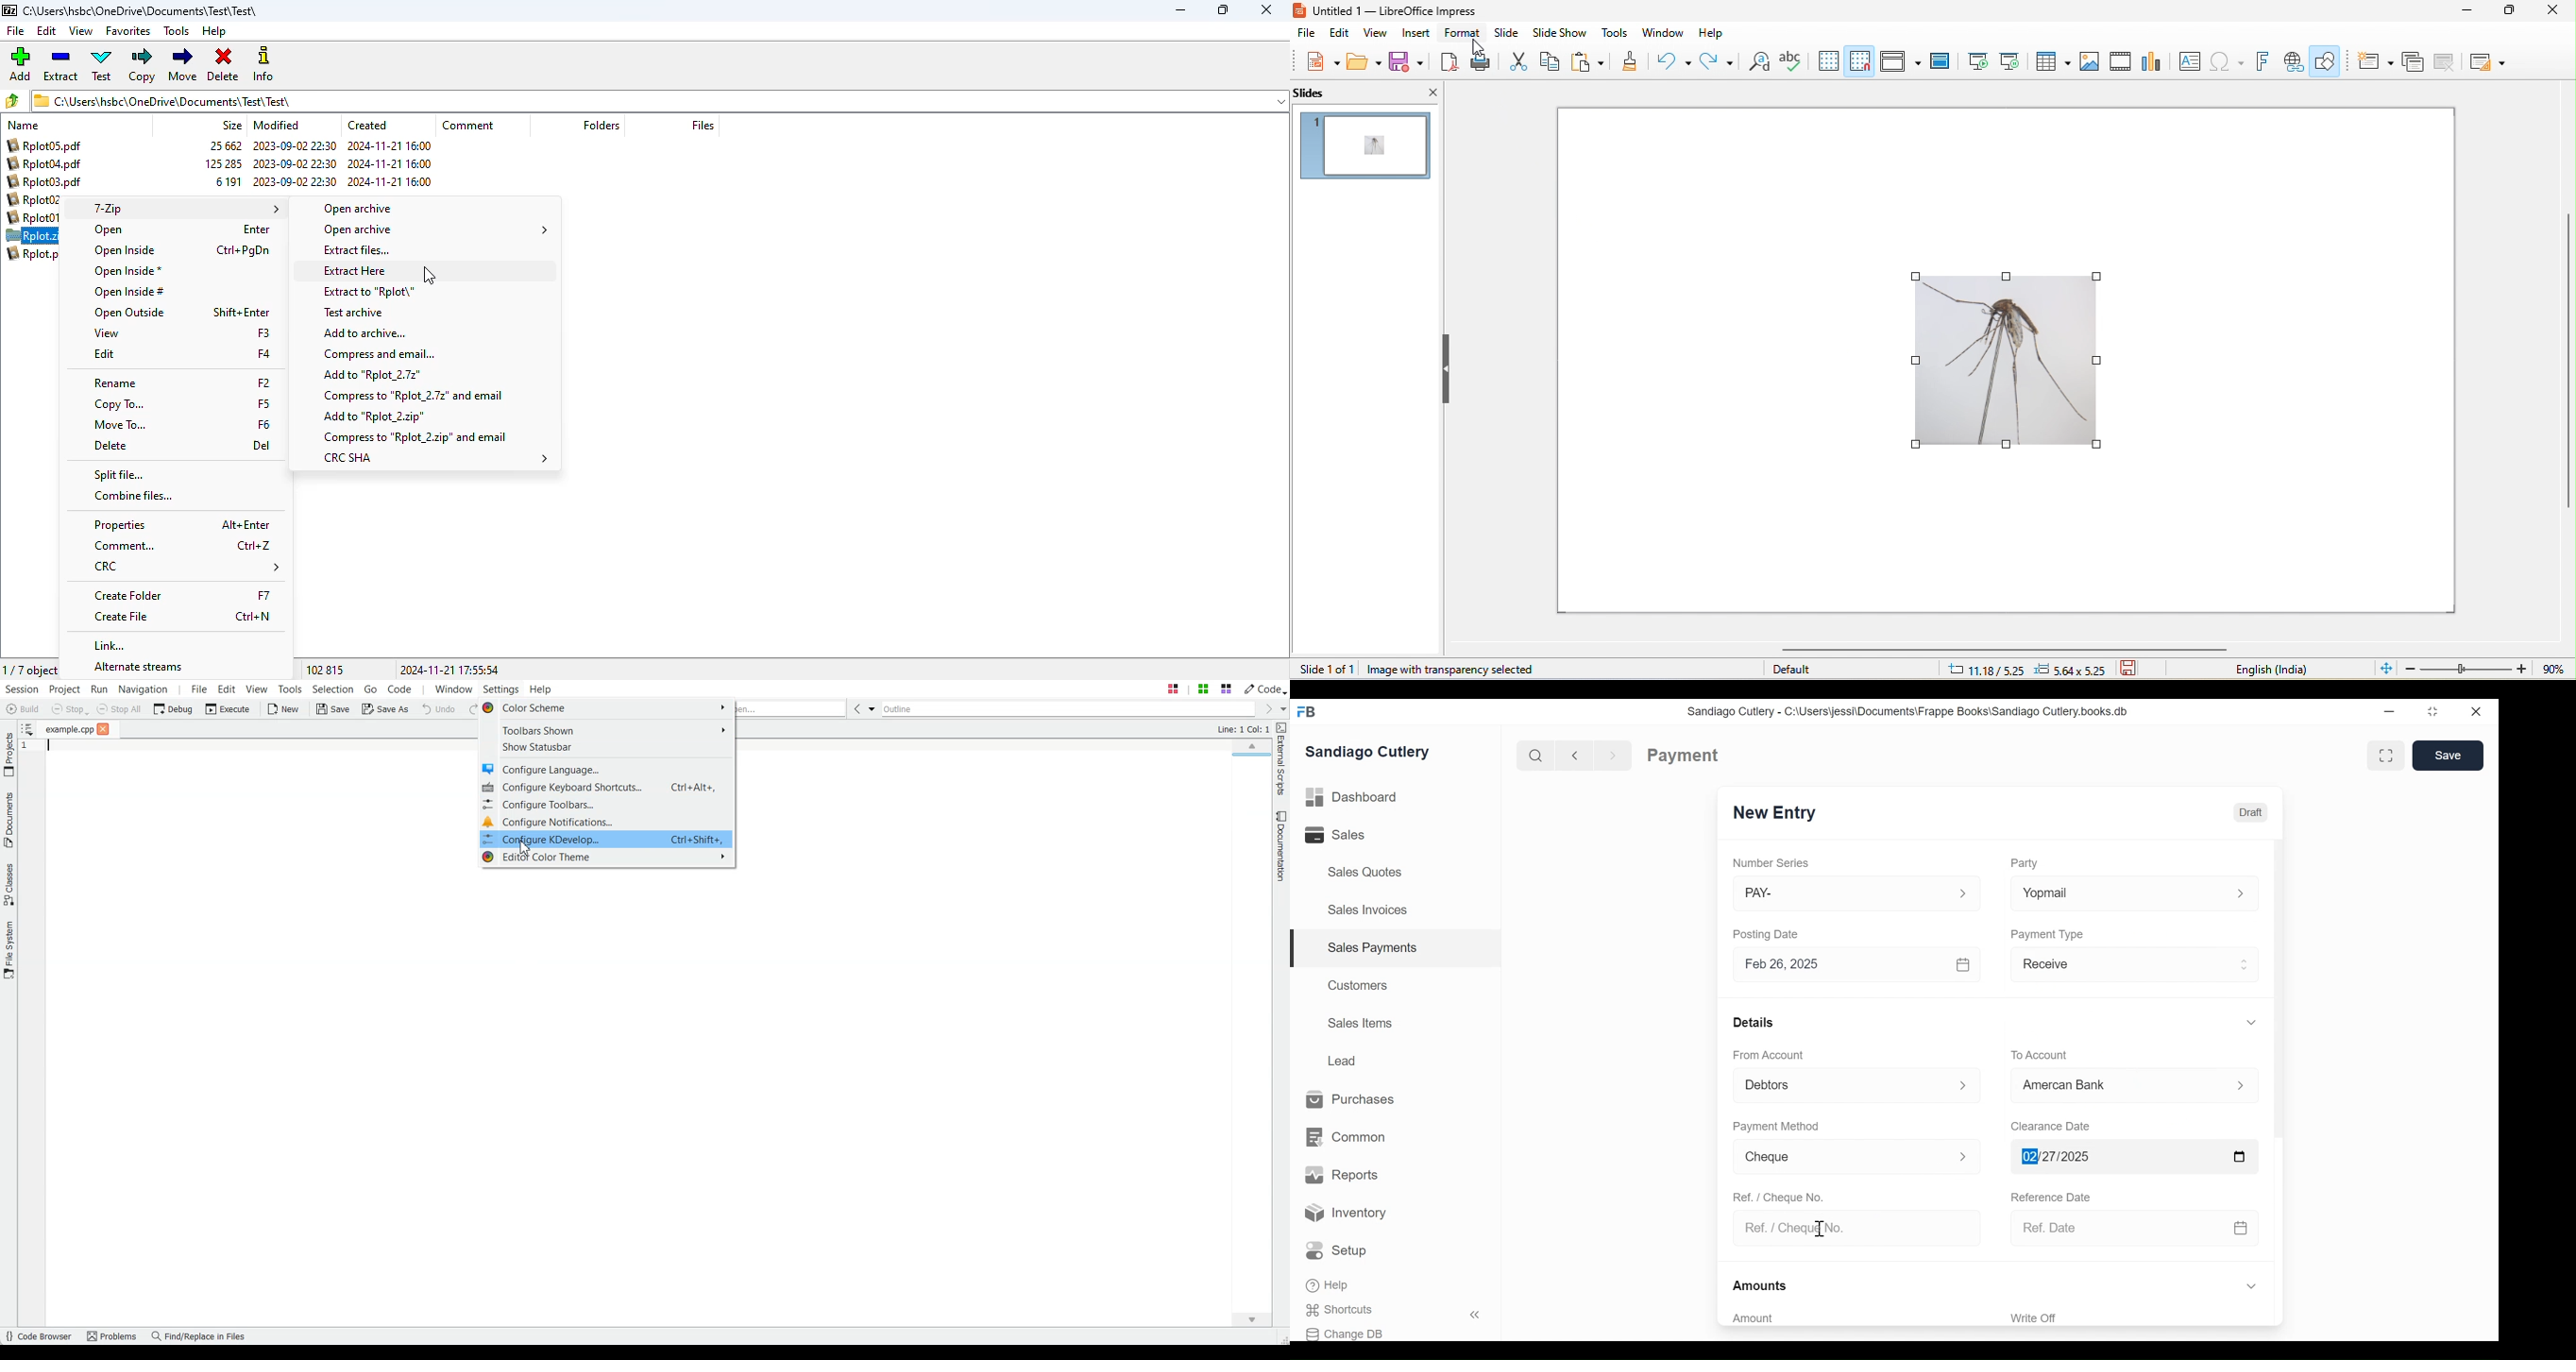  What do you see at coordinates (263, 402) in the screenshot?
I see `F5` at bounding box center [263, 402].